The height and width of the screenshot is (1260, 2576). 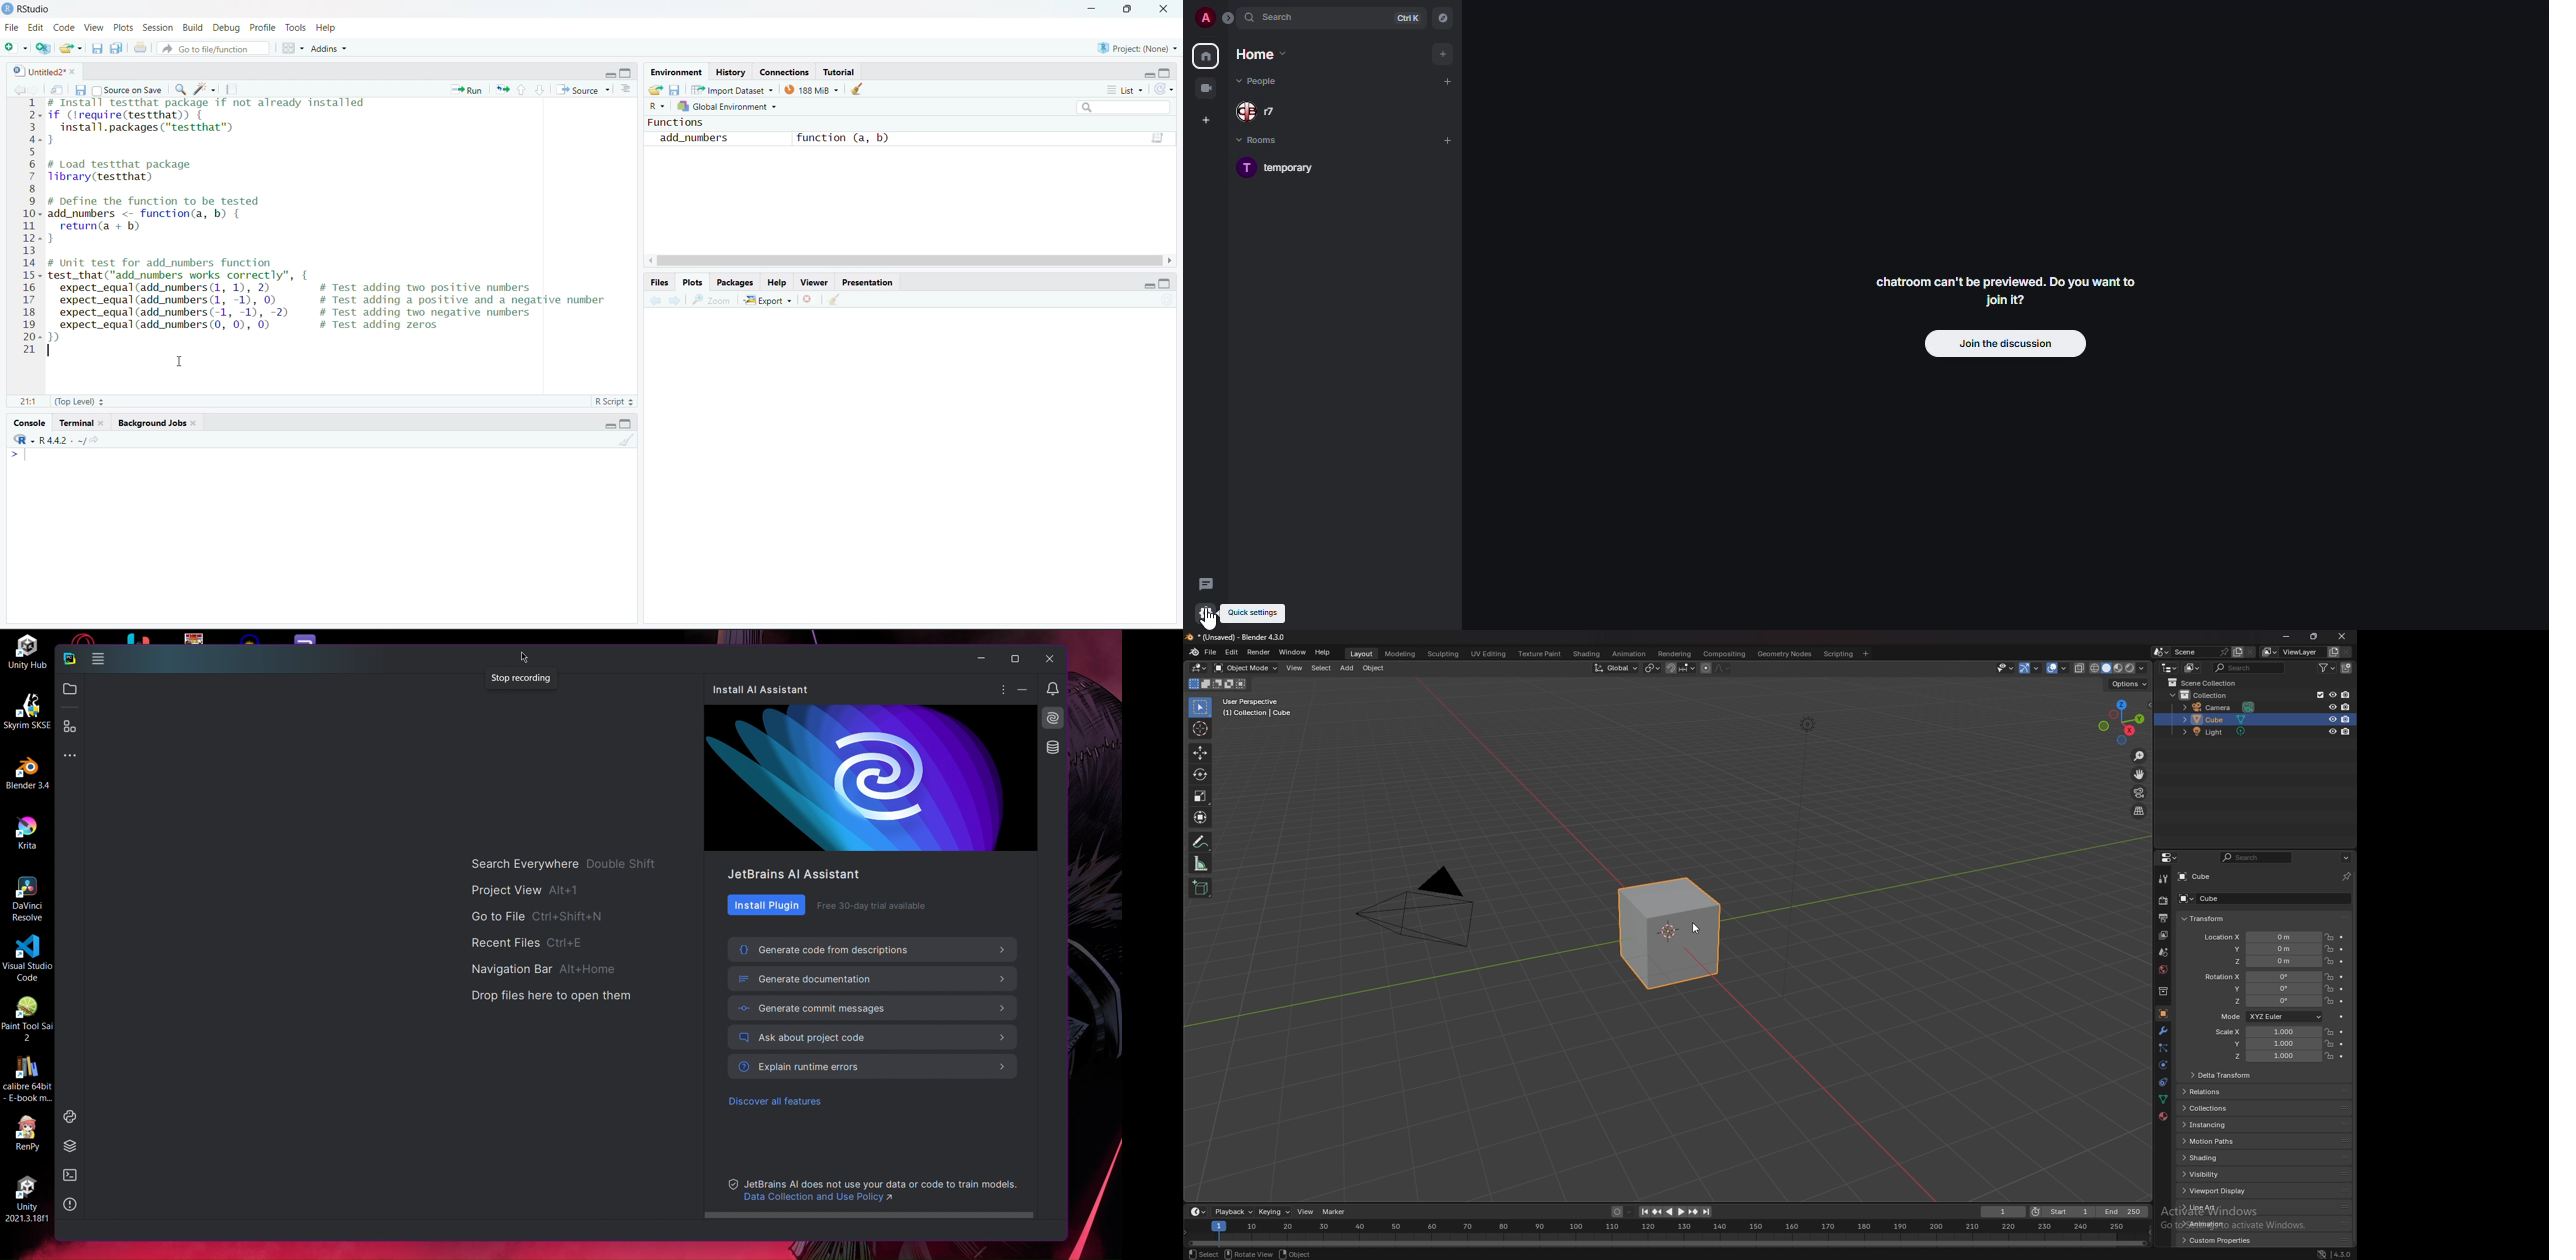 What do you see at coordinates (2266, 1044) in the screenshot?
I see `scale y` at bounding box center [2266, 1044].